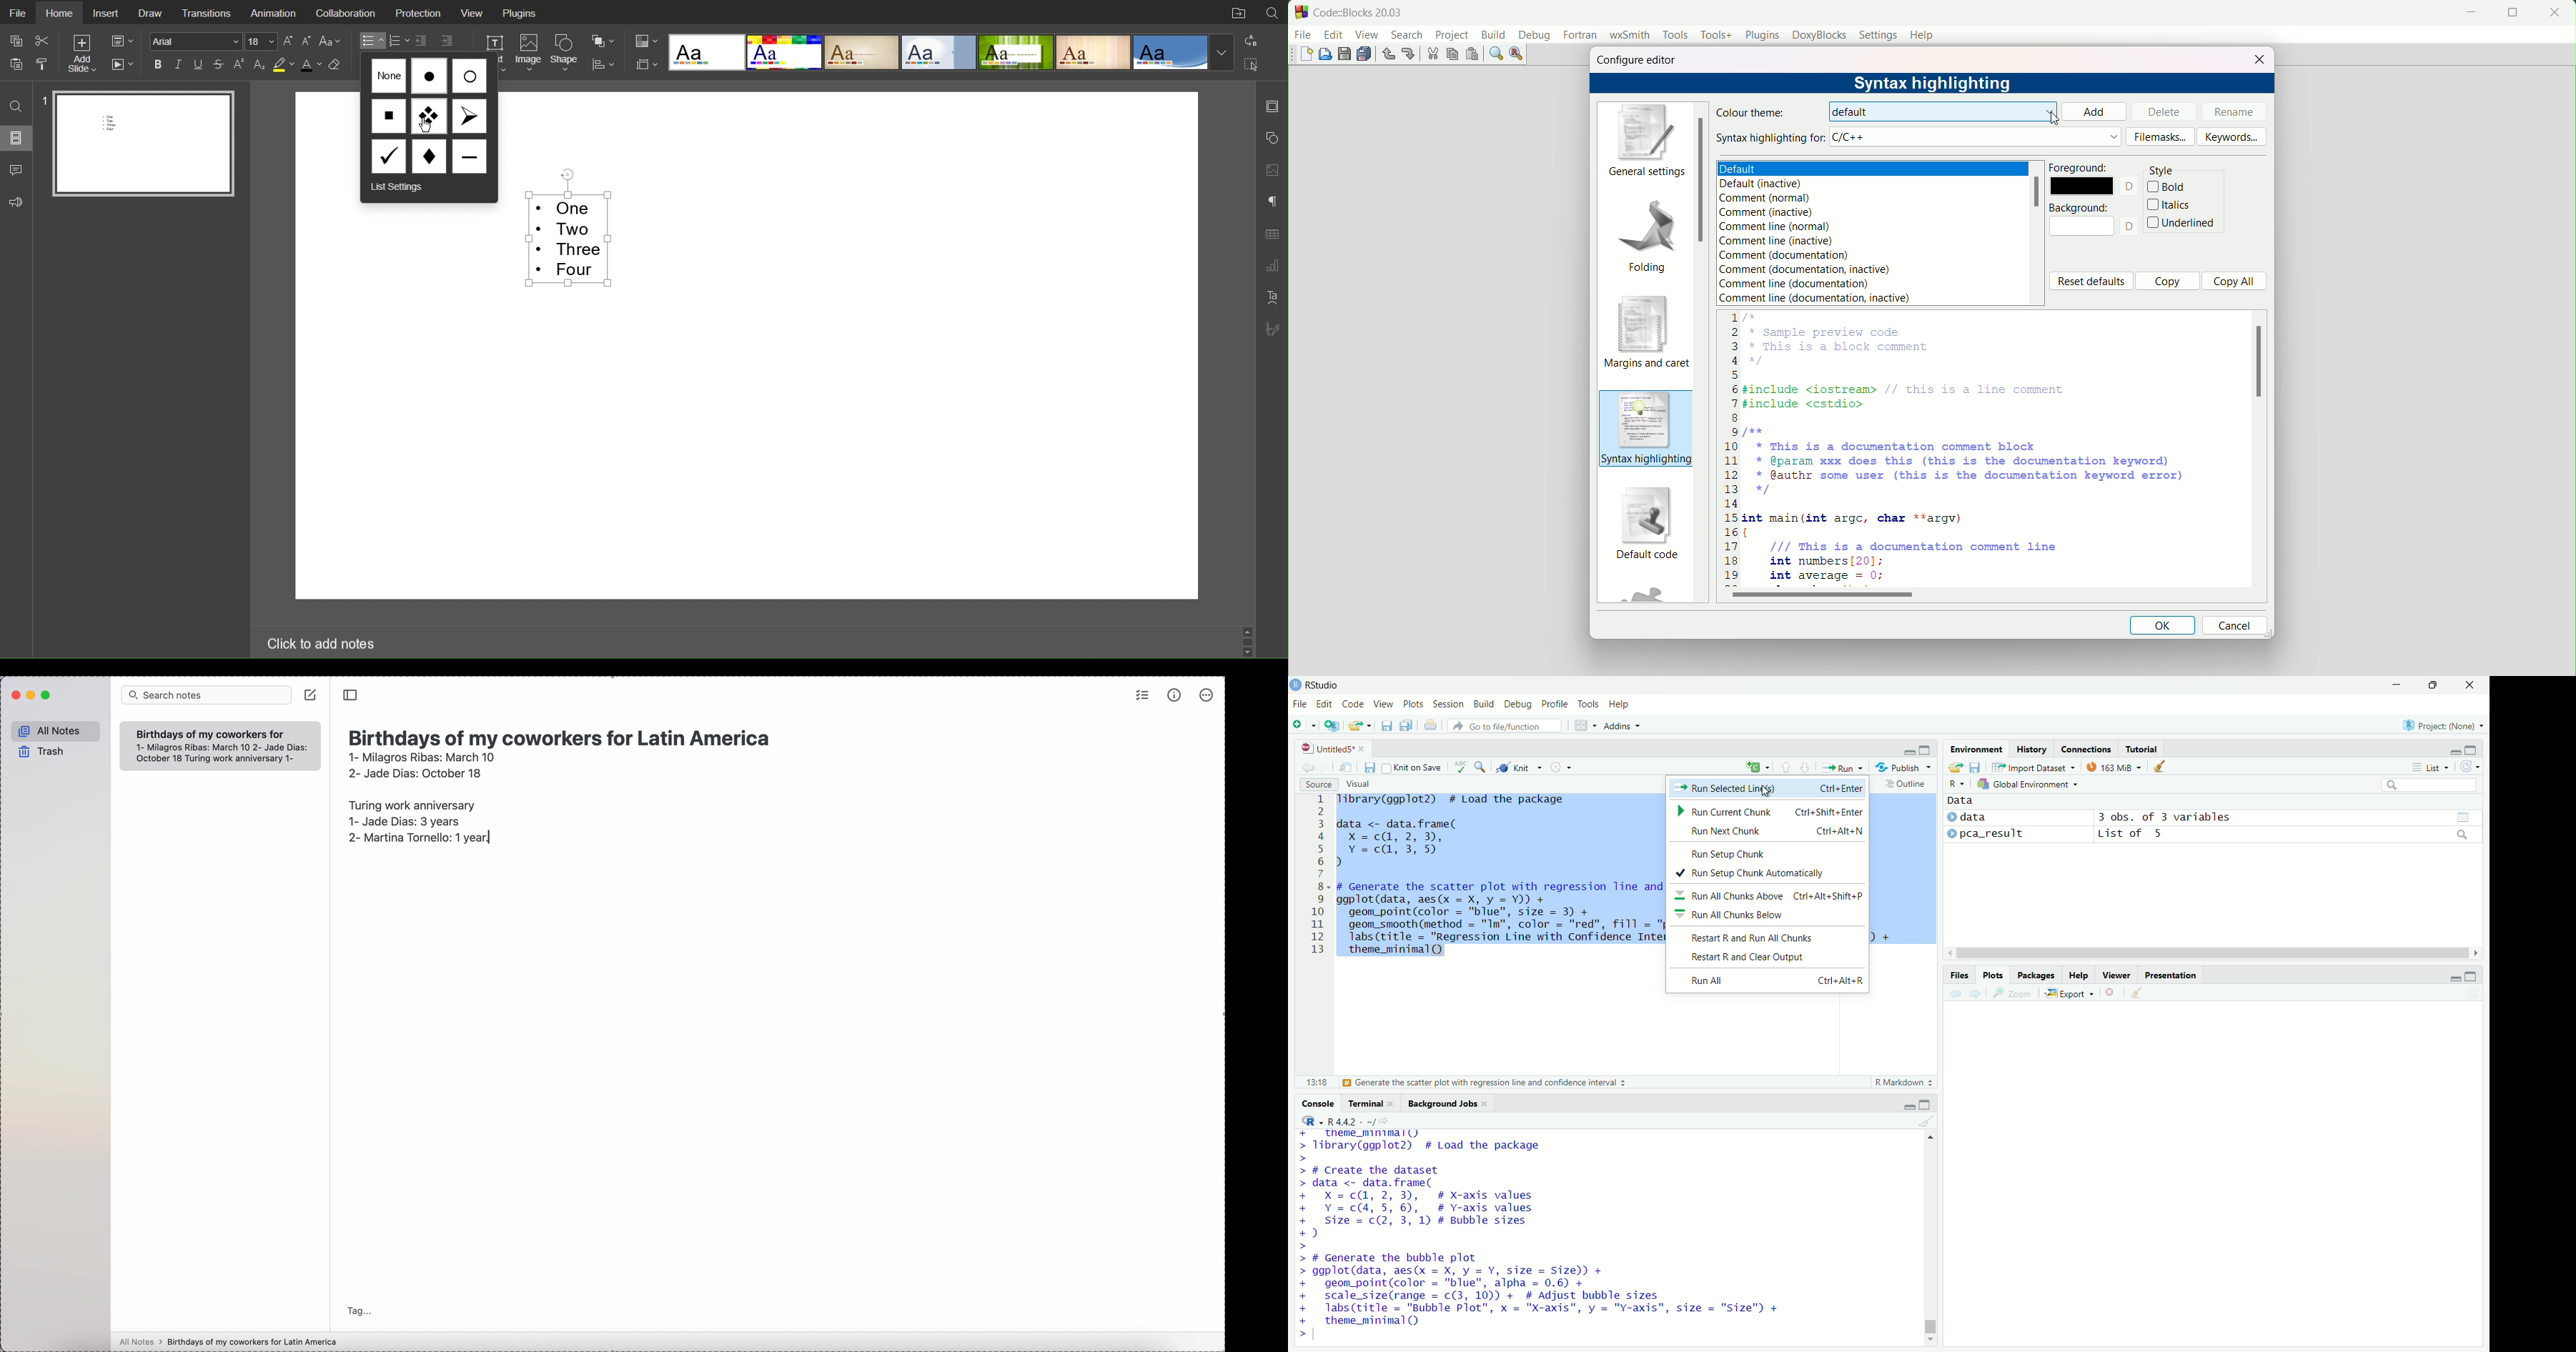  What do you see at coordinates (603, 66) in the screenshot?
I see `Distribute` at bounding box center [603, 66].